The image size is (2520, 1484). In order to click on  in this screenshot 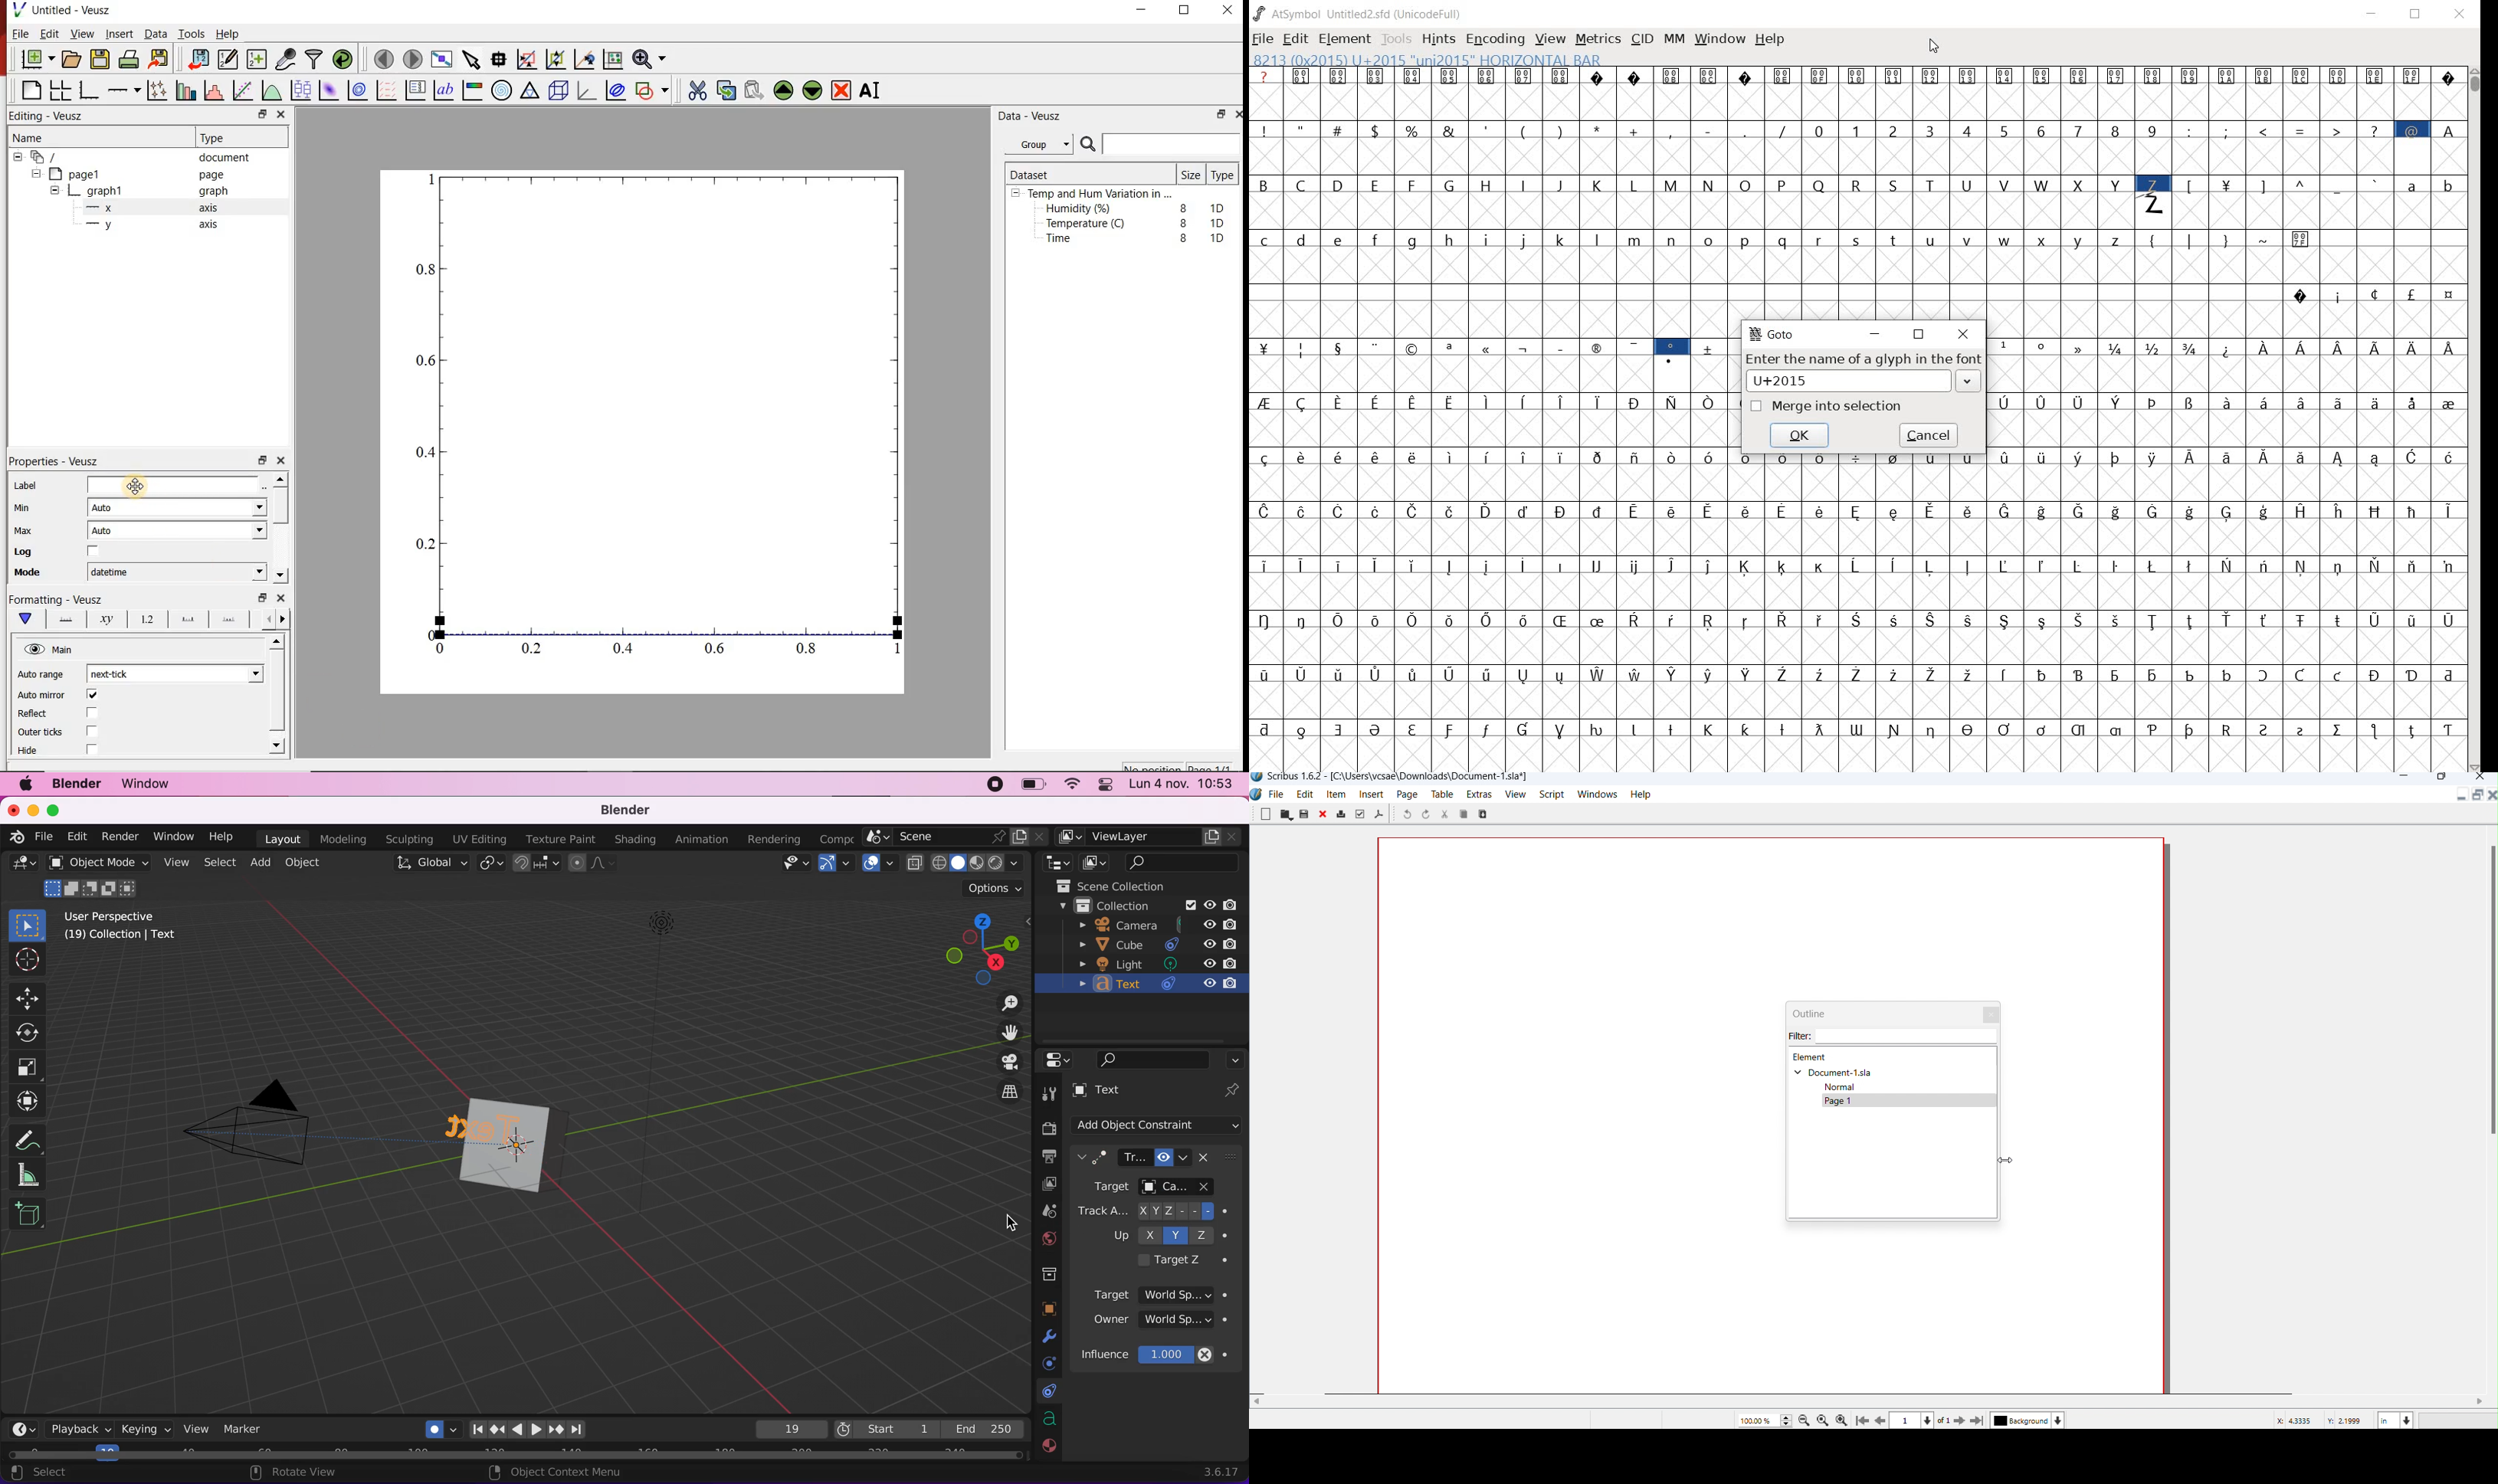, I will do `click(1305, 813)`.